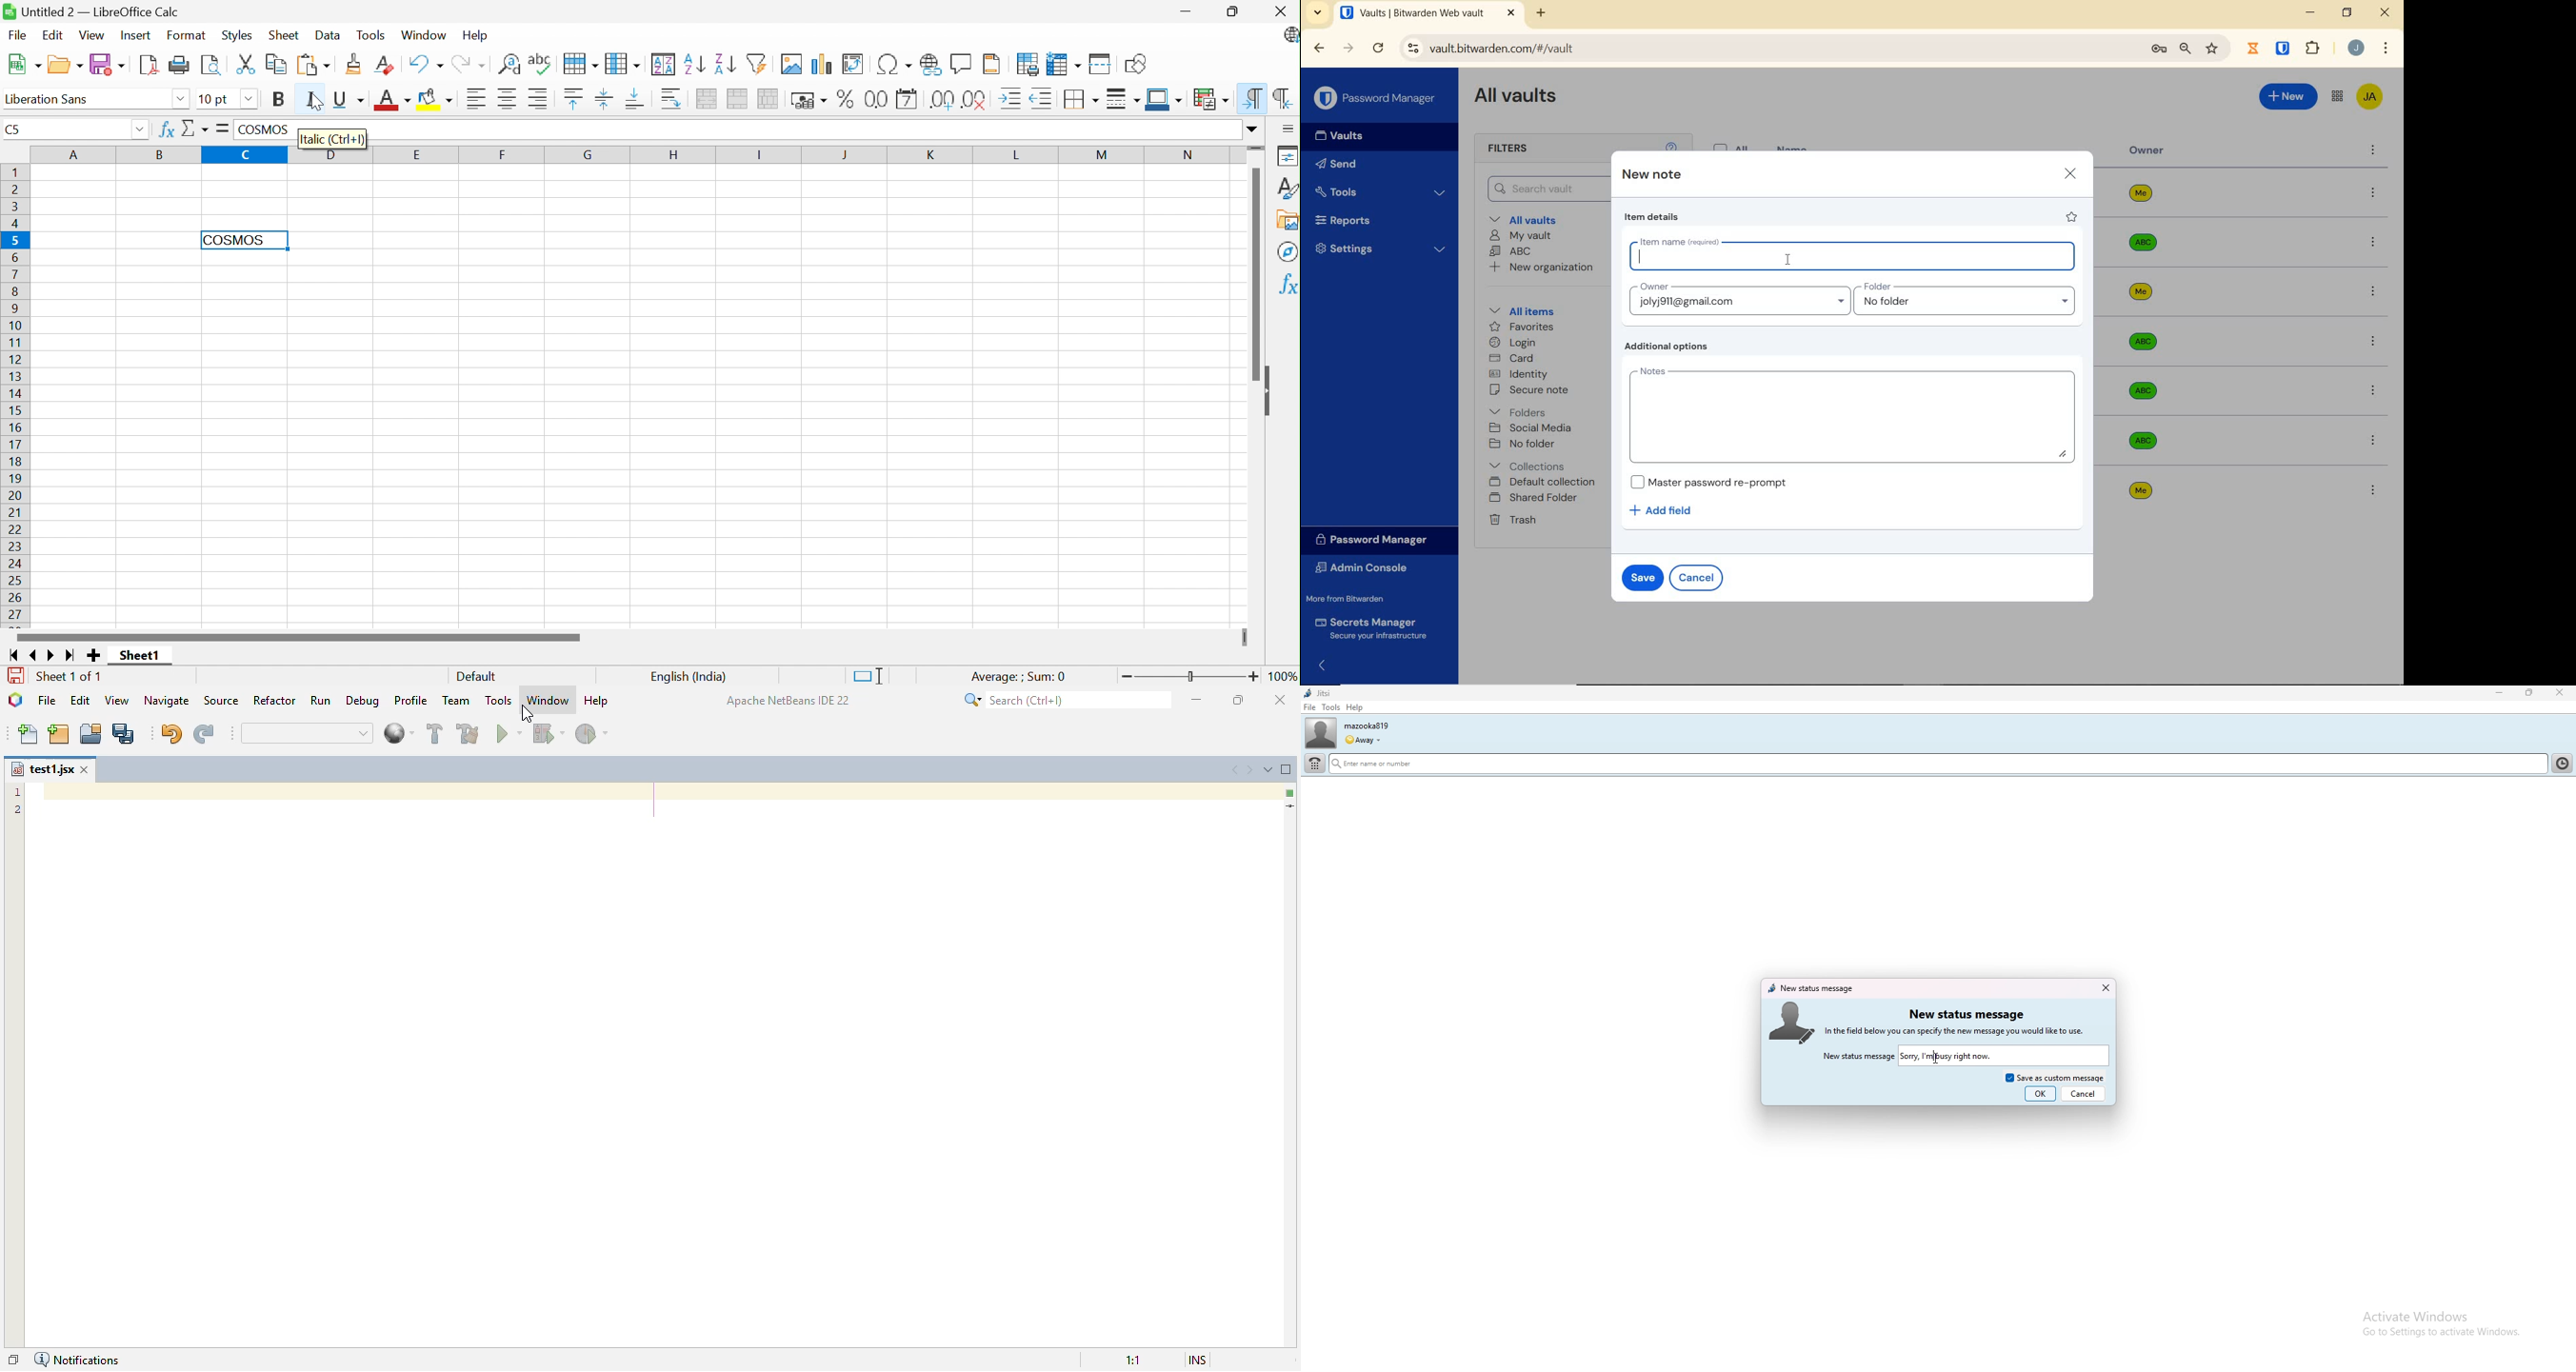 Image resolution: width=2576 pixels, height=1372 pixels. I want to click on more options, so click(2373, 490).